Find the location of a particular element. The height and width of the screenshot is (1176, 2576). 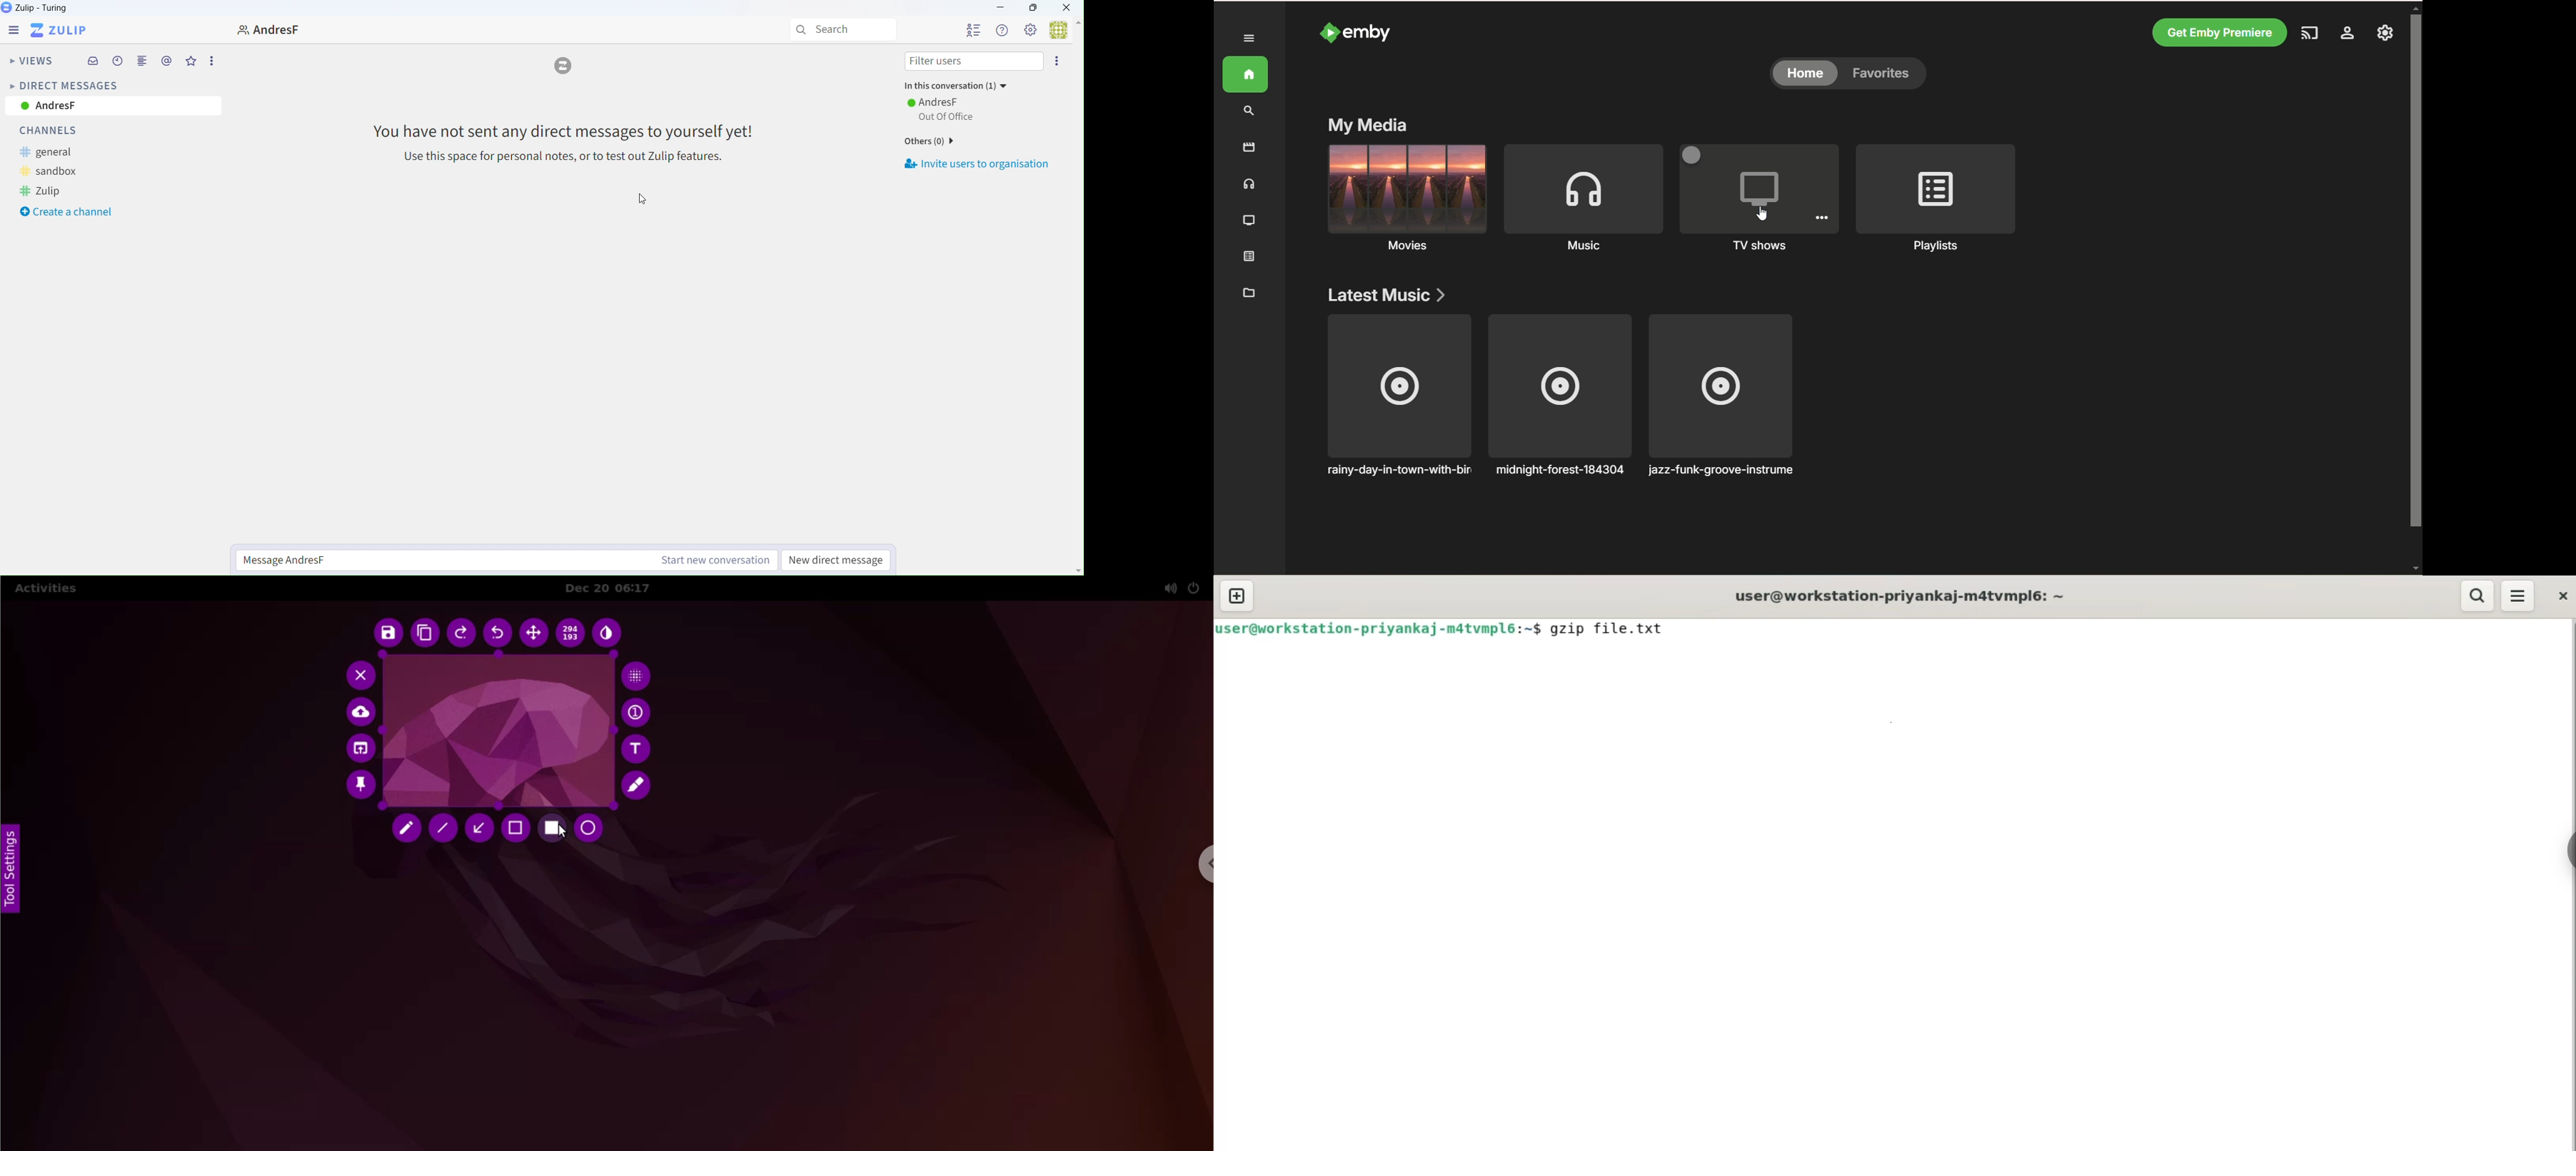

Filter Users is located at coordinates (970, 62).